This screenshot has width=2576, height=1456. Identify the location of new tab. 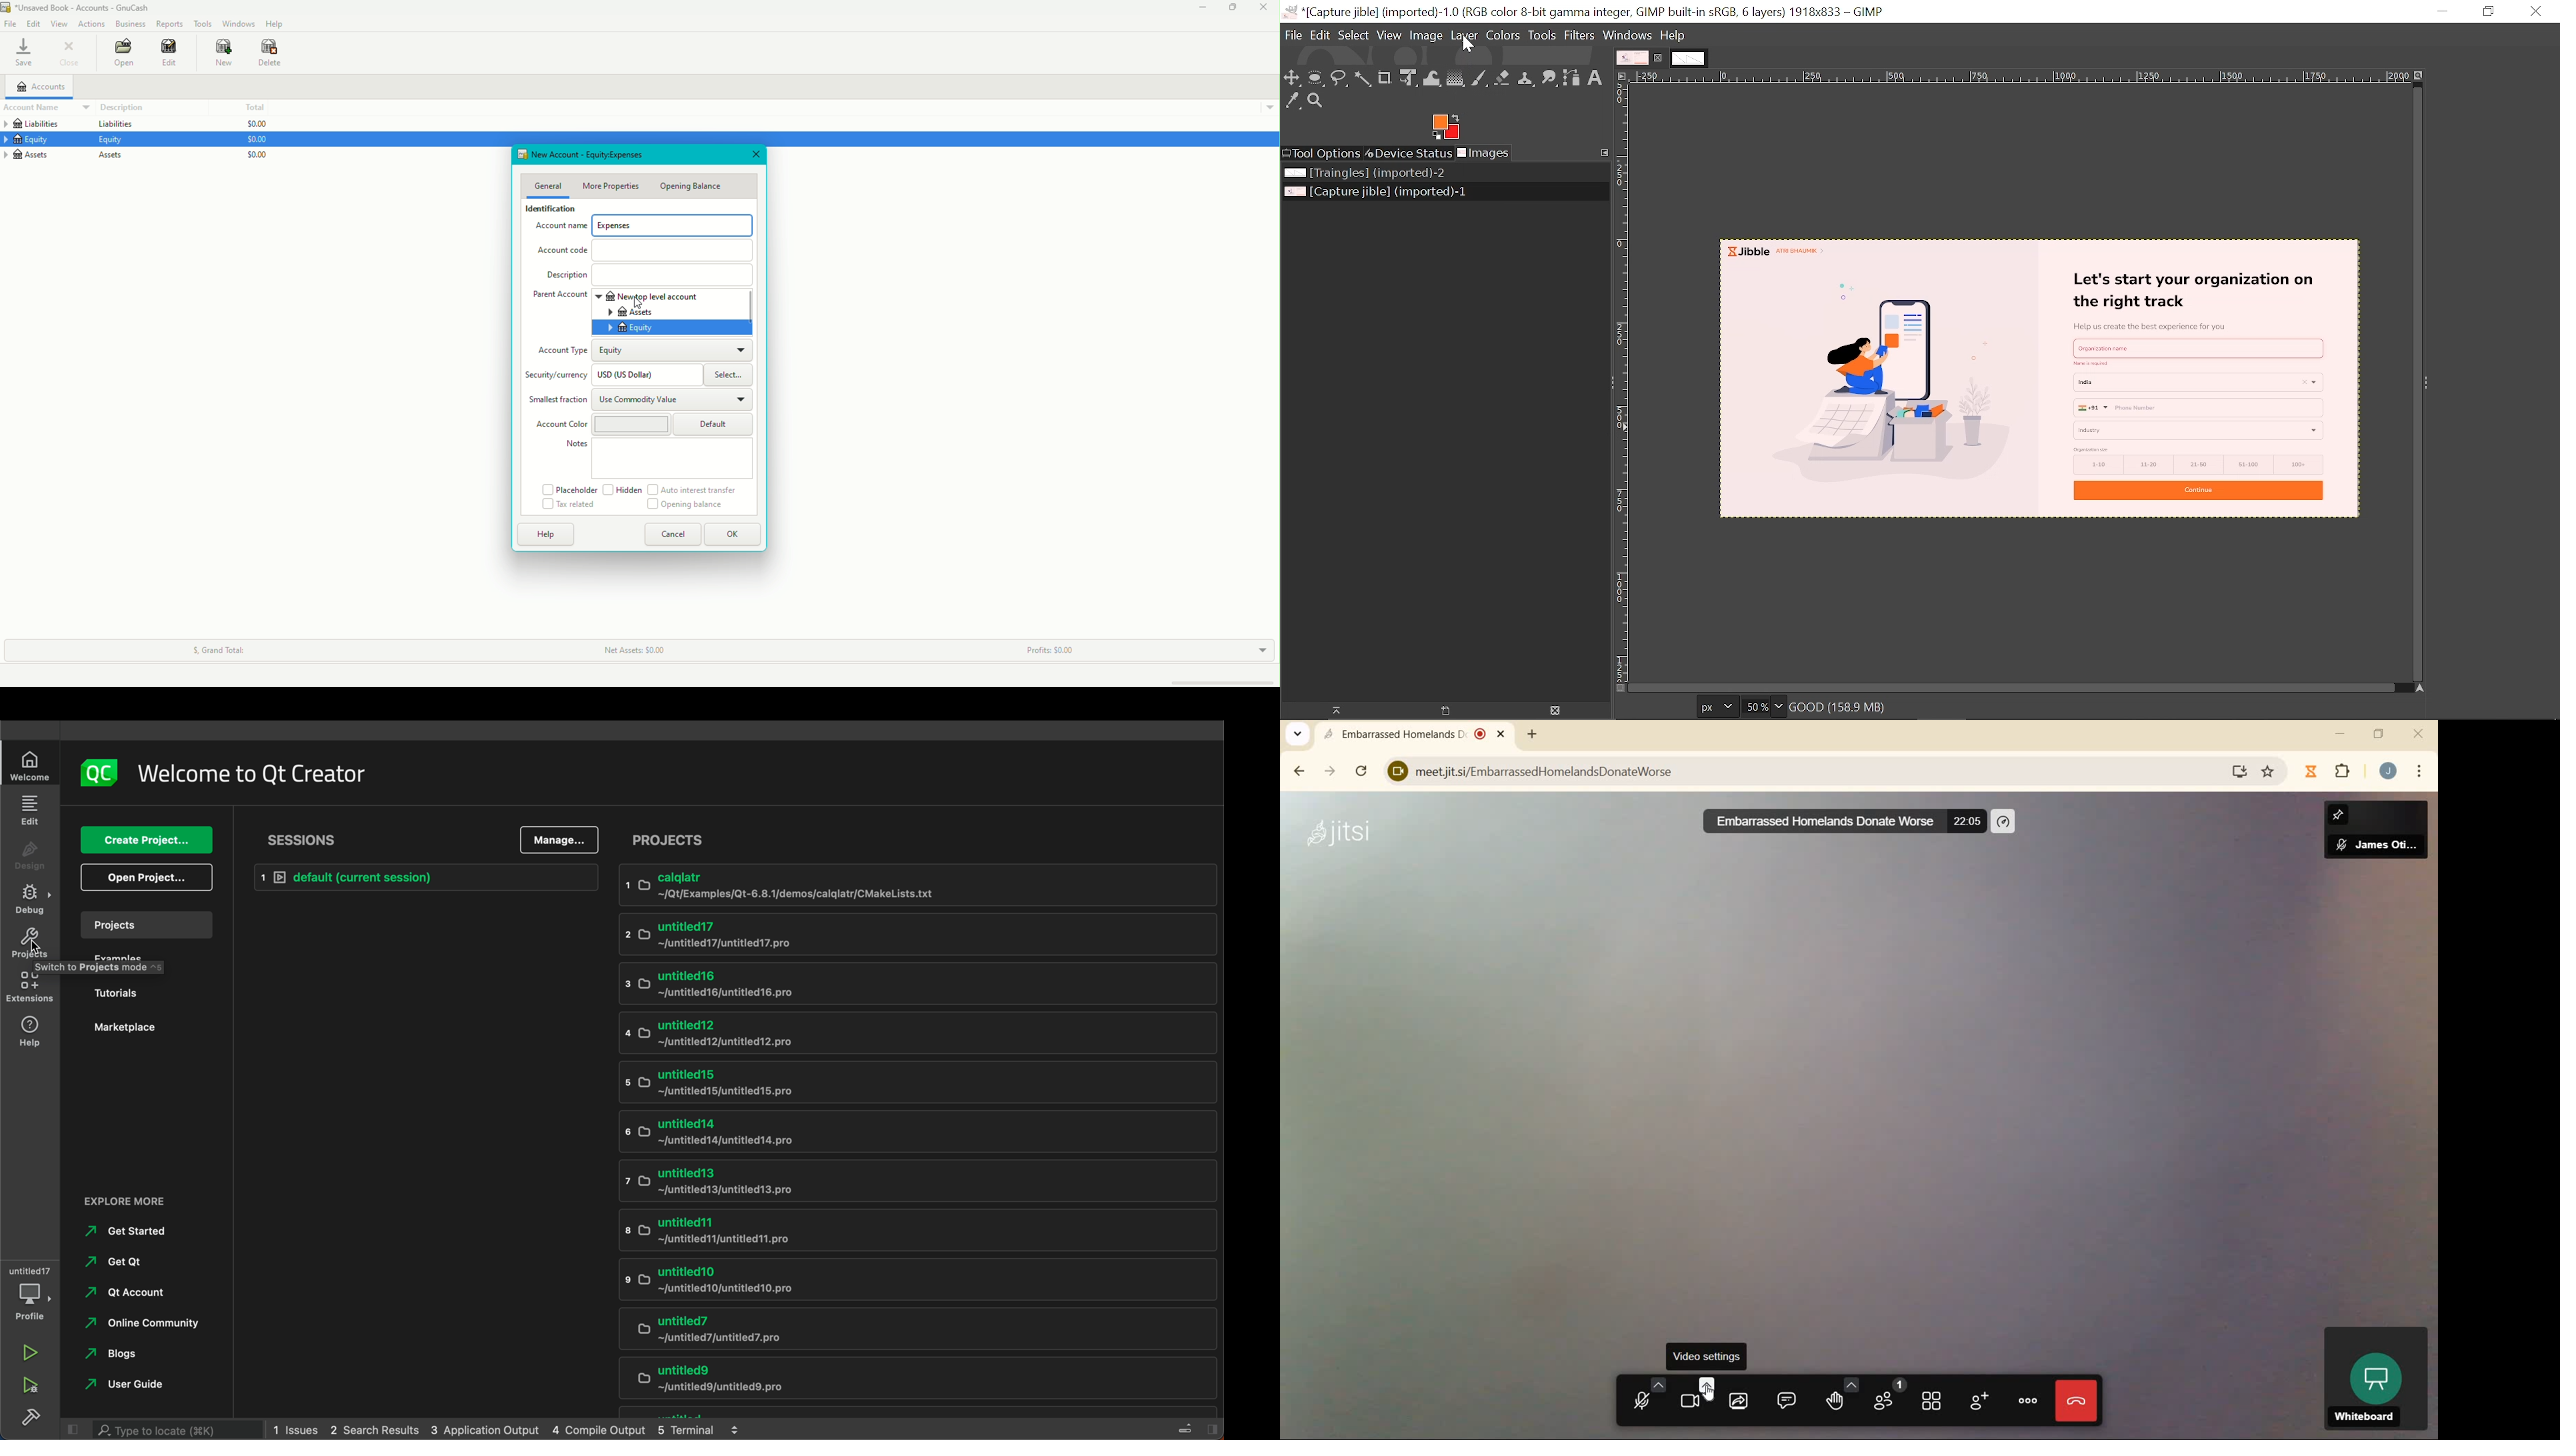
(1533, 733).